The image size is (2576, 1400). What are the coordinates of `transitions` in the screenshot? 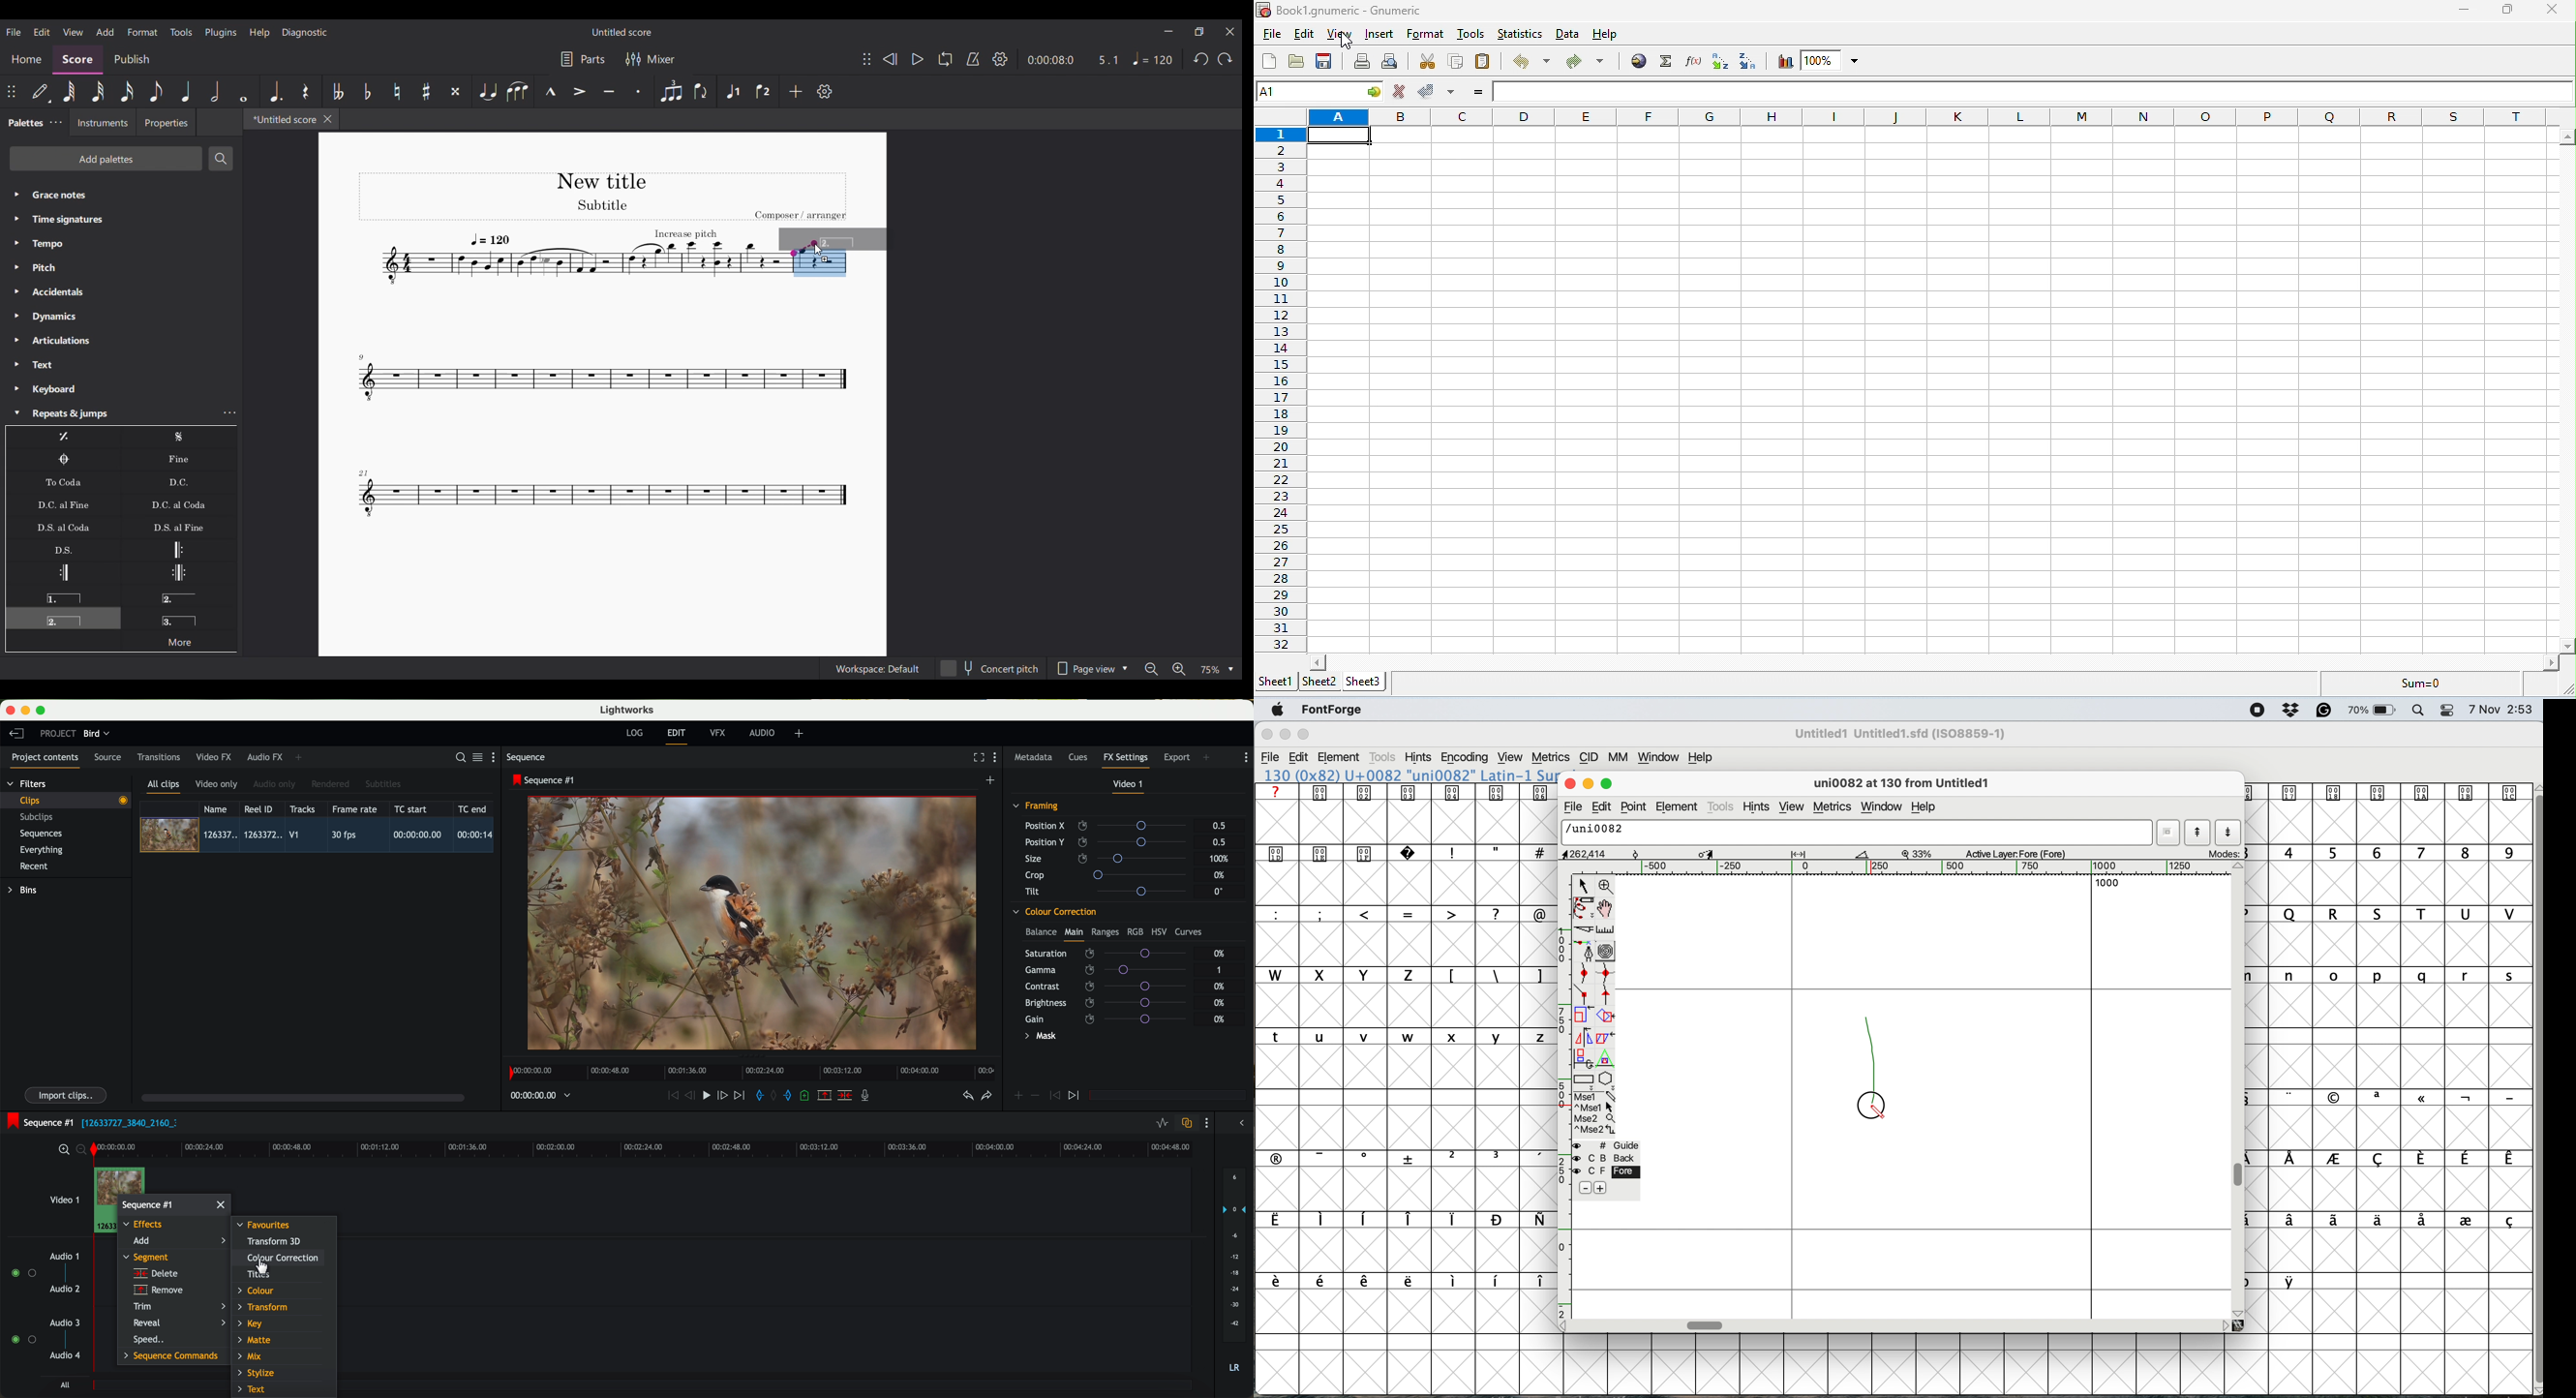 It's located at (159, 757).